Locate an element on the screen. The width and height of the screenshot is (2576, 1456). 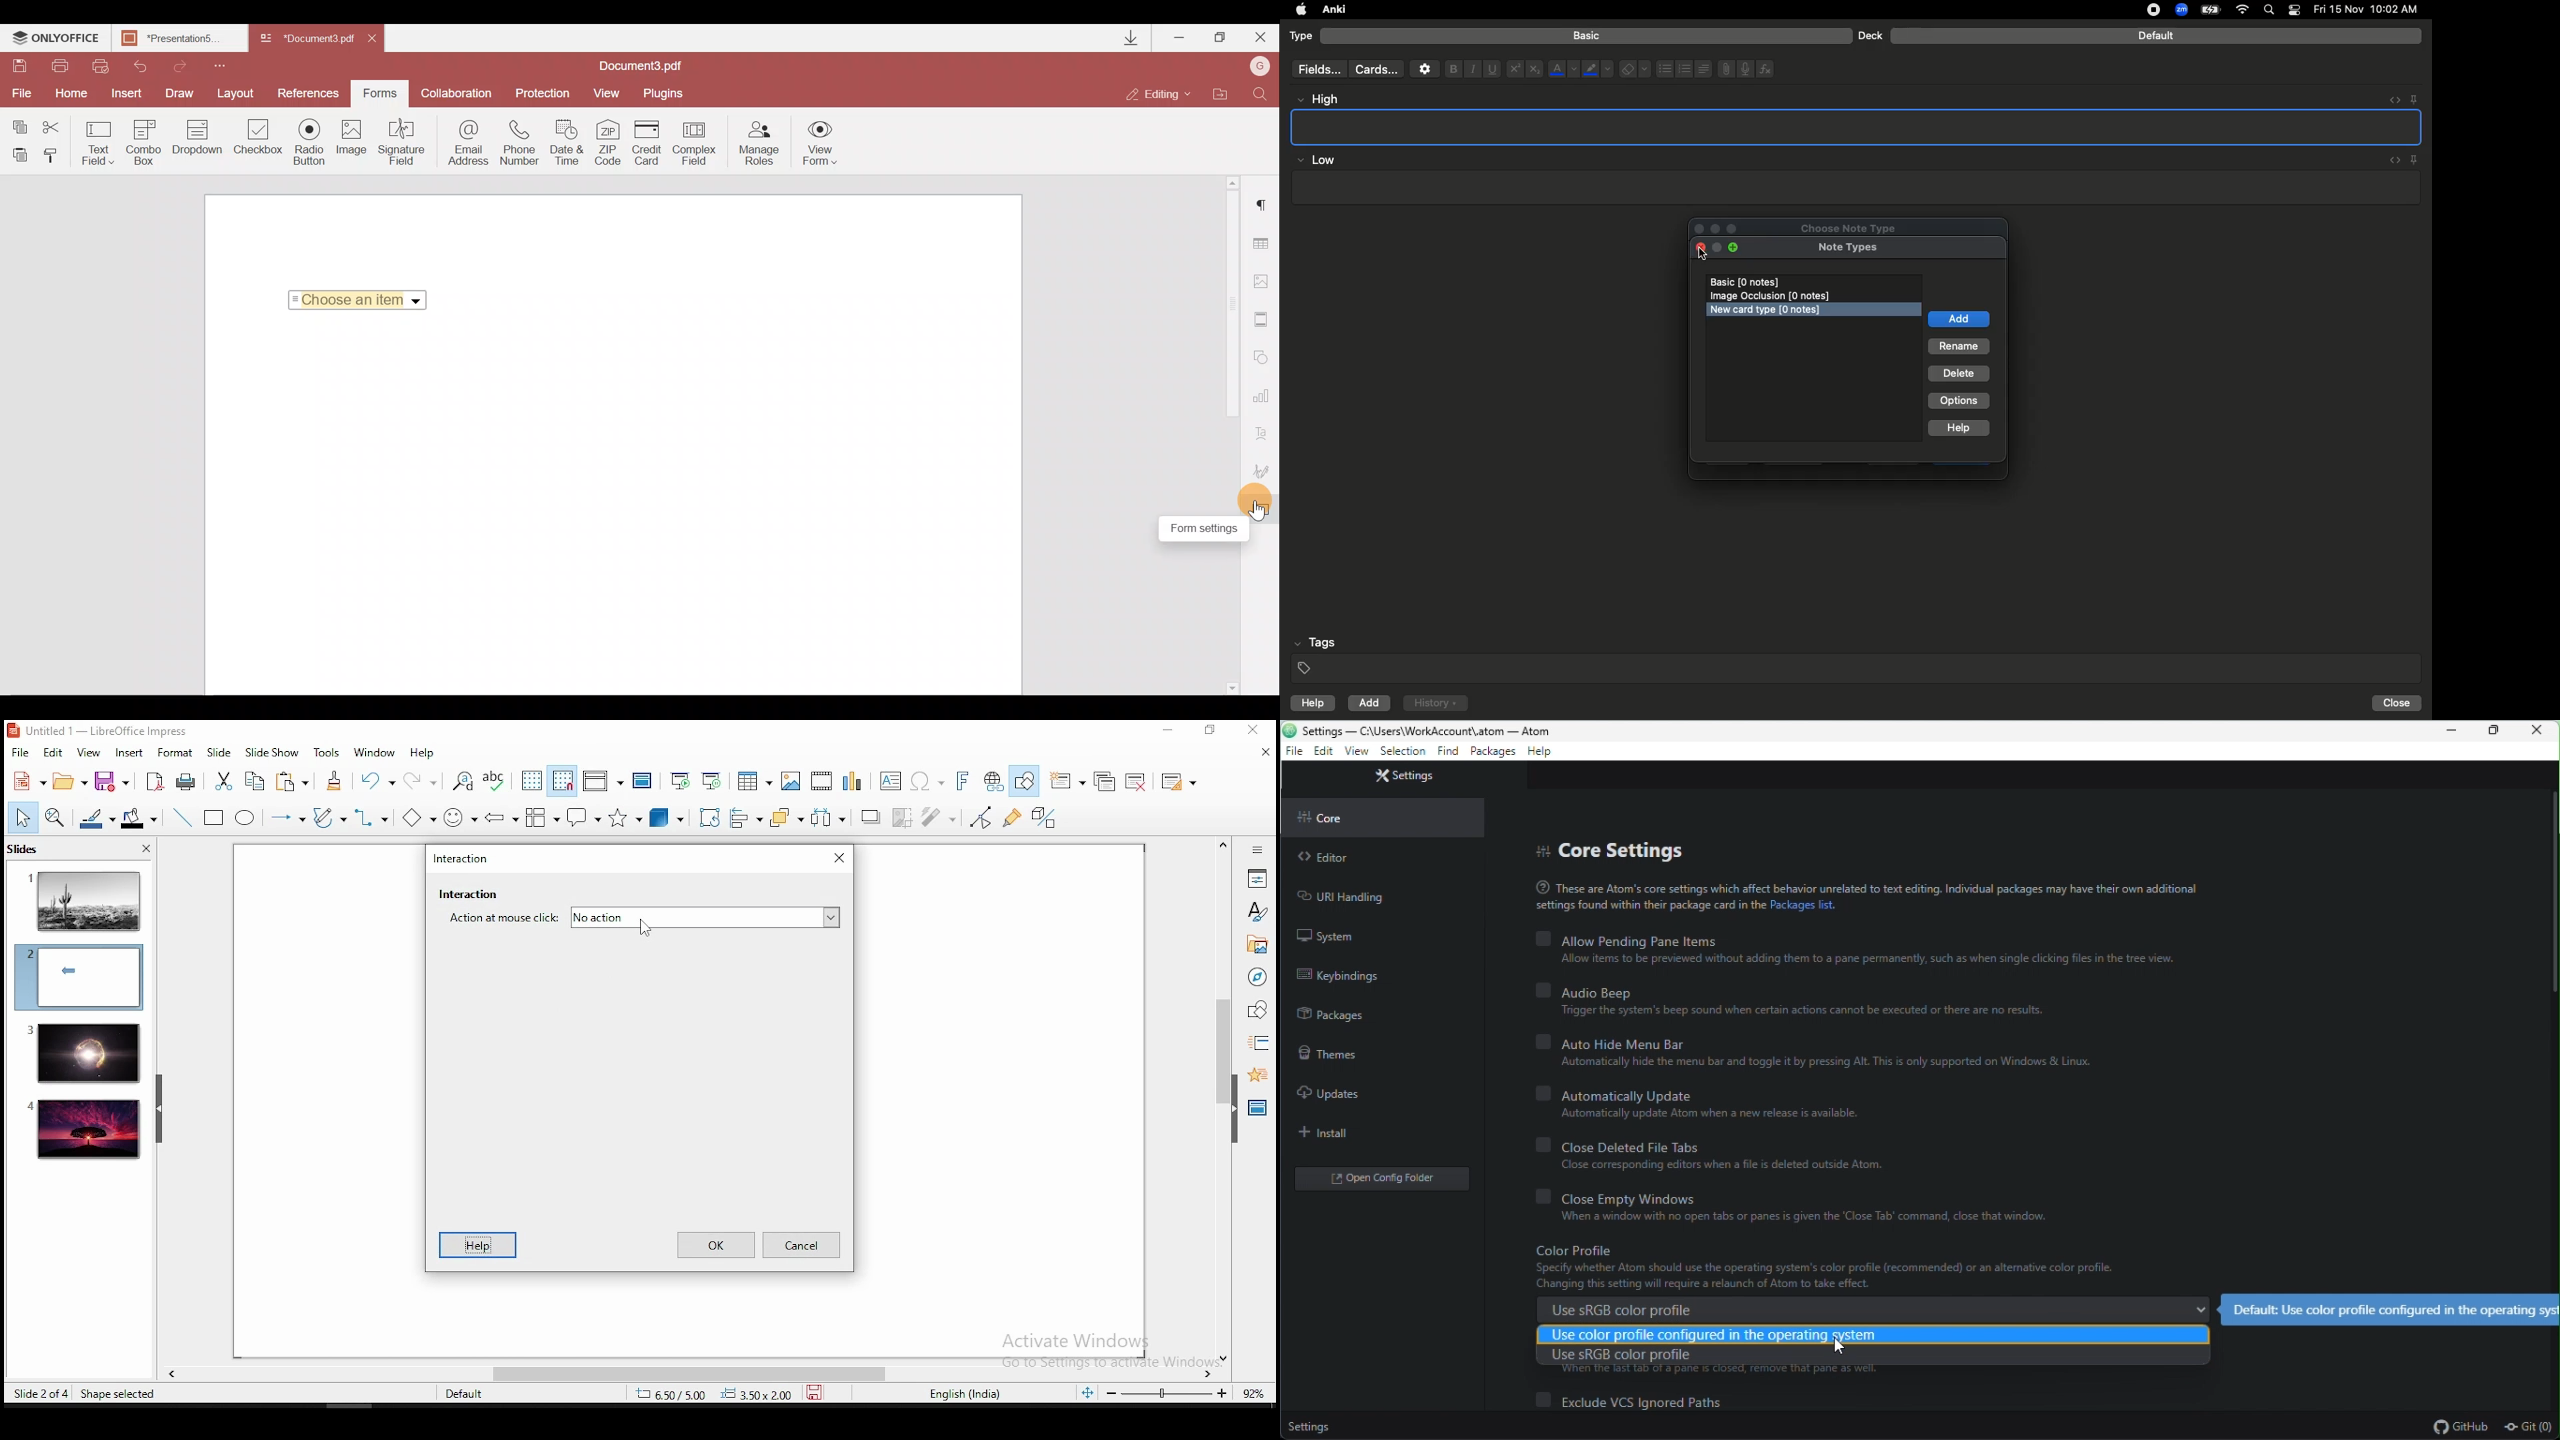
save is located at coordinates (110, 781).